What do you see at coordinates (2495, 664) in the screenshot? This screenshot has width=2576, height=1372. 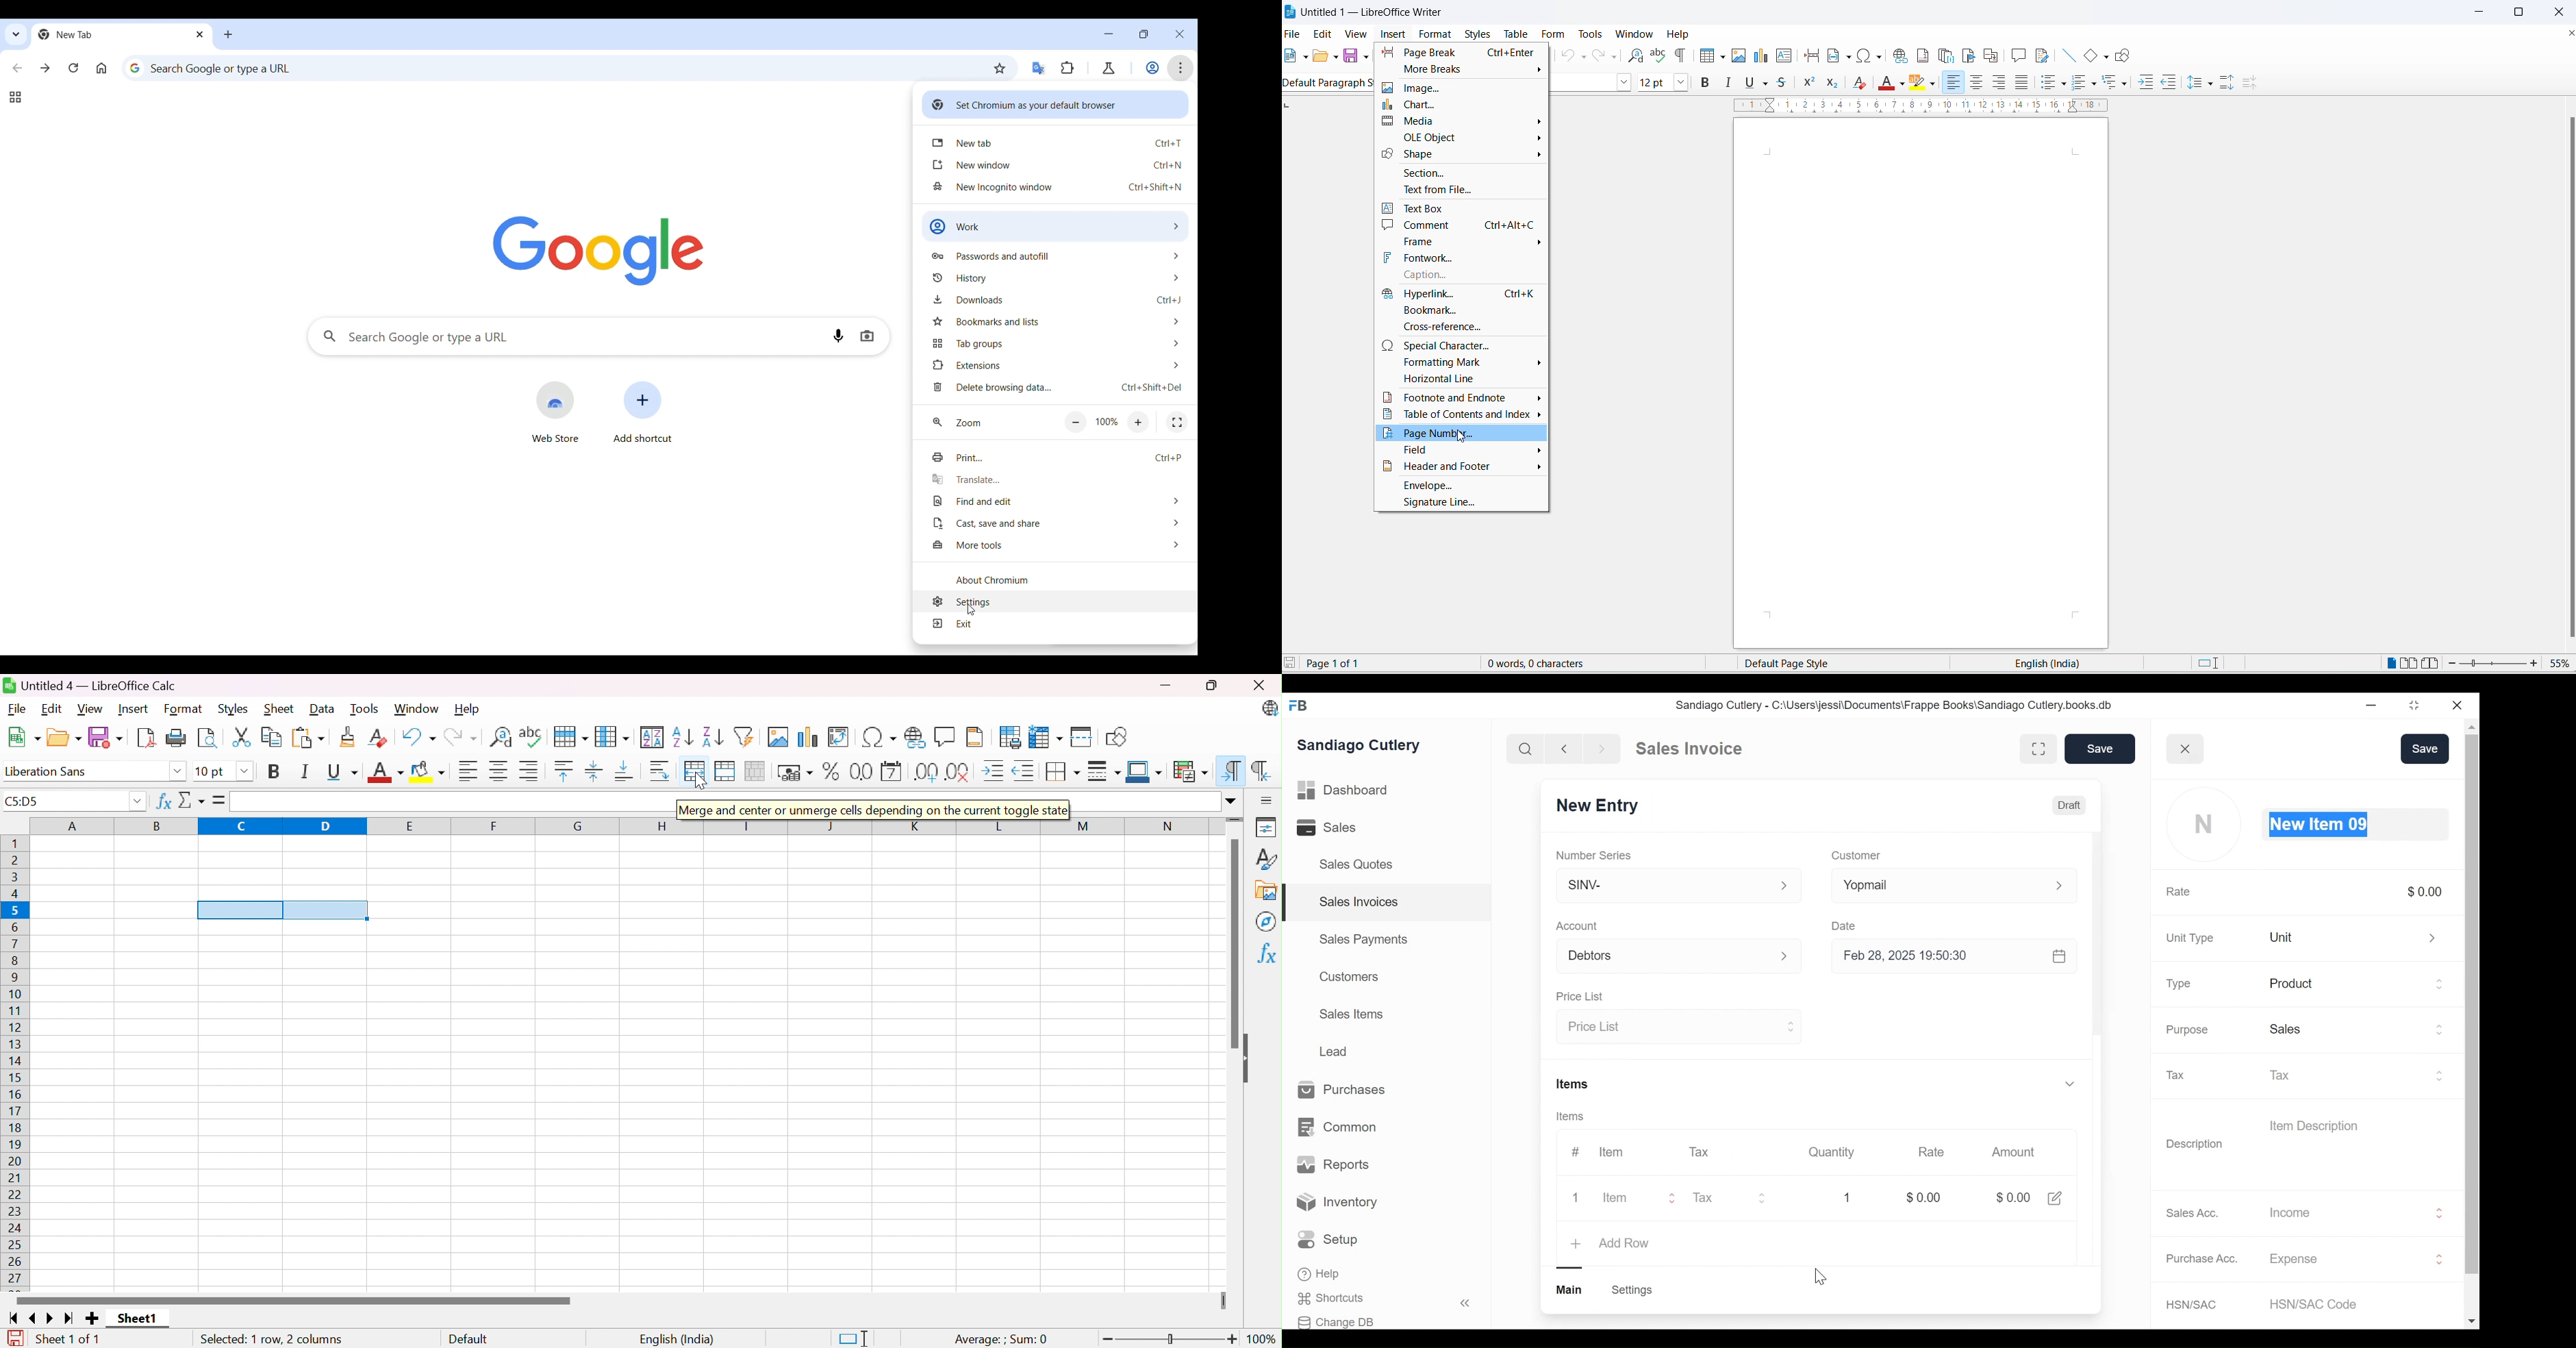 I see `zoom slider` at bounding box center [2495, 664].